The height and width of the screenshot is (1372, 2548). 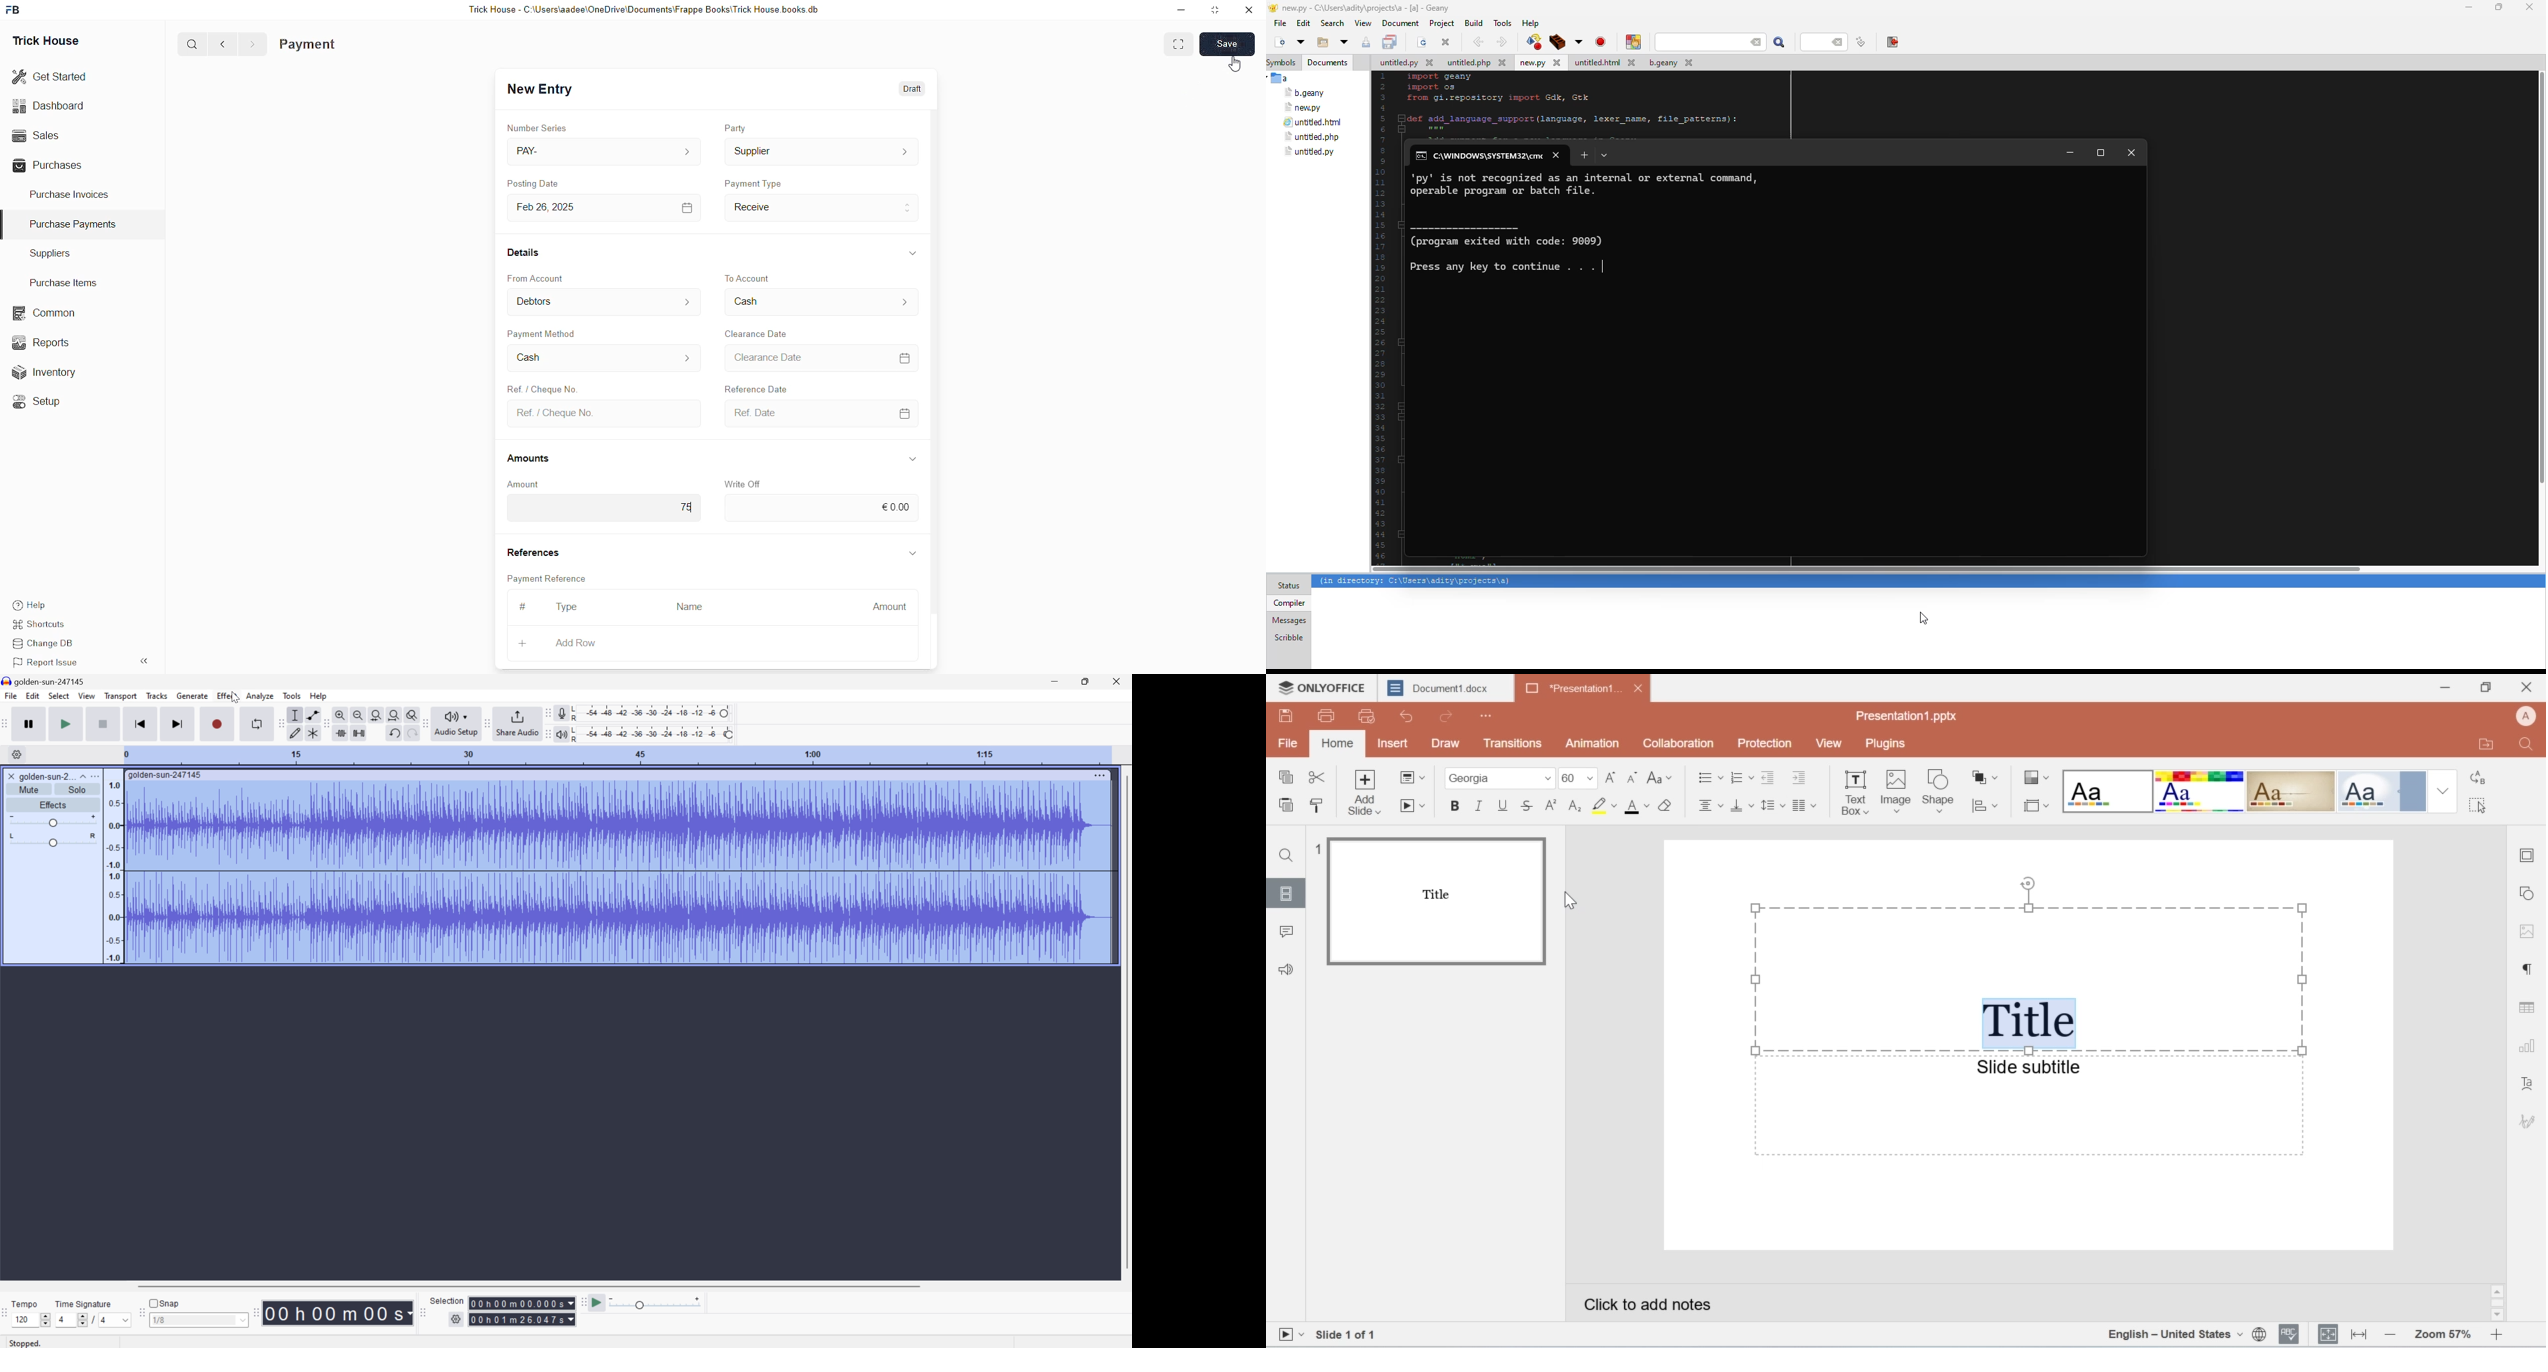 What do you see at coordinates (522, 1303) in the screenshot?
I see `` at bounding box center [522, 1303].